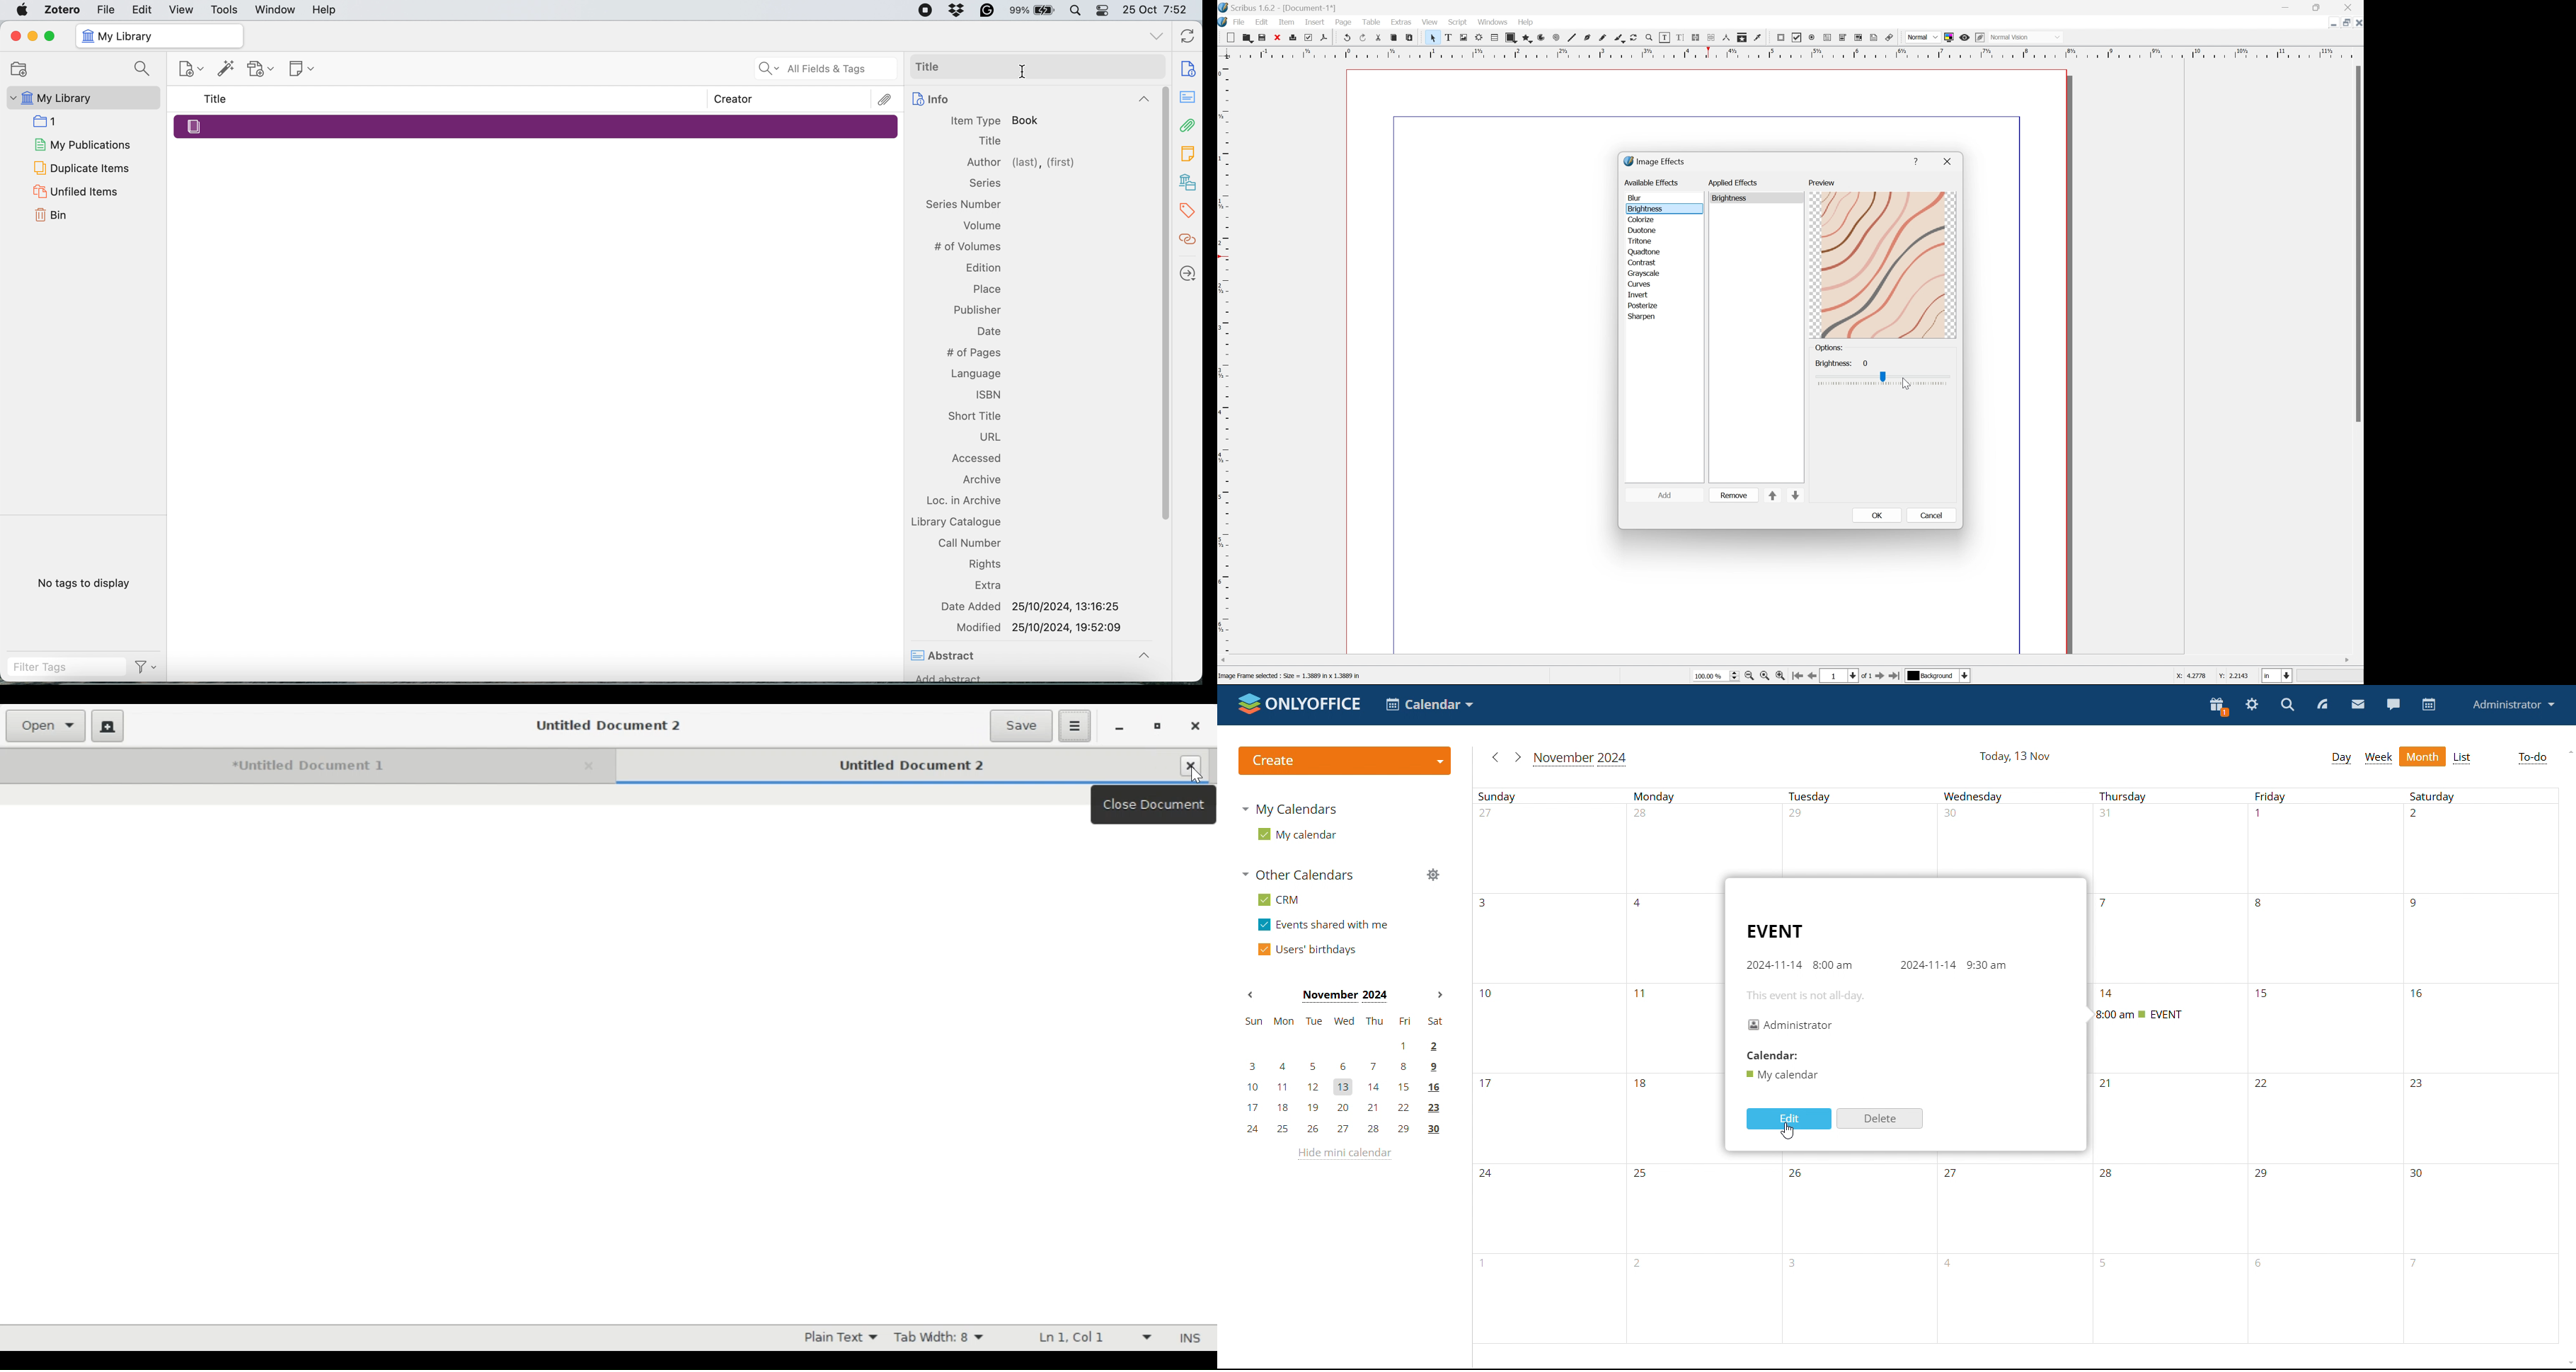  What do you see at coordinates (81, 167) in the screenshot?
I see `Duplicate Items` at bounding box center [81, 167].